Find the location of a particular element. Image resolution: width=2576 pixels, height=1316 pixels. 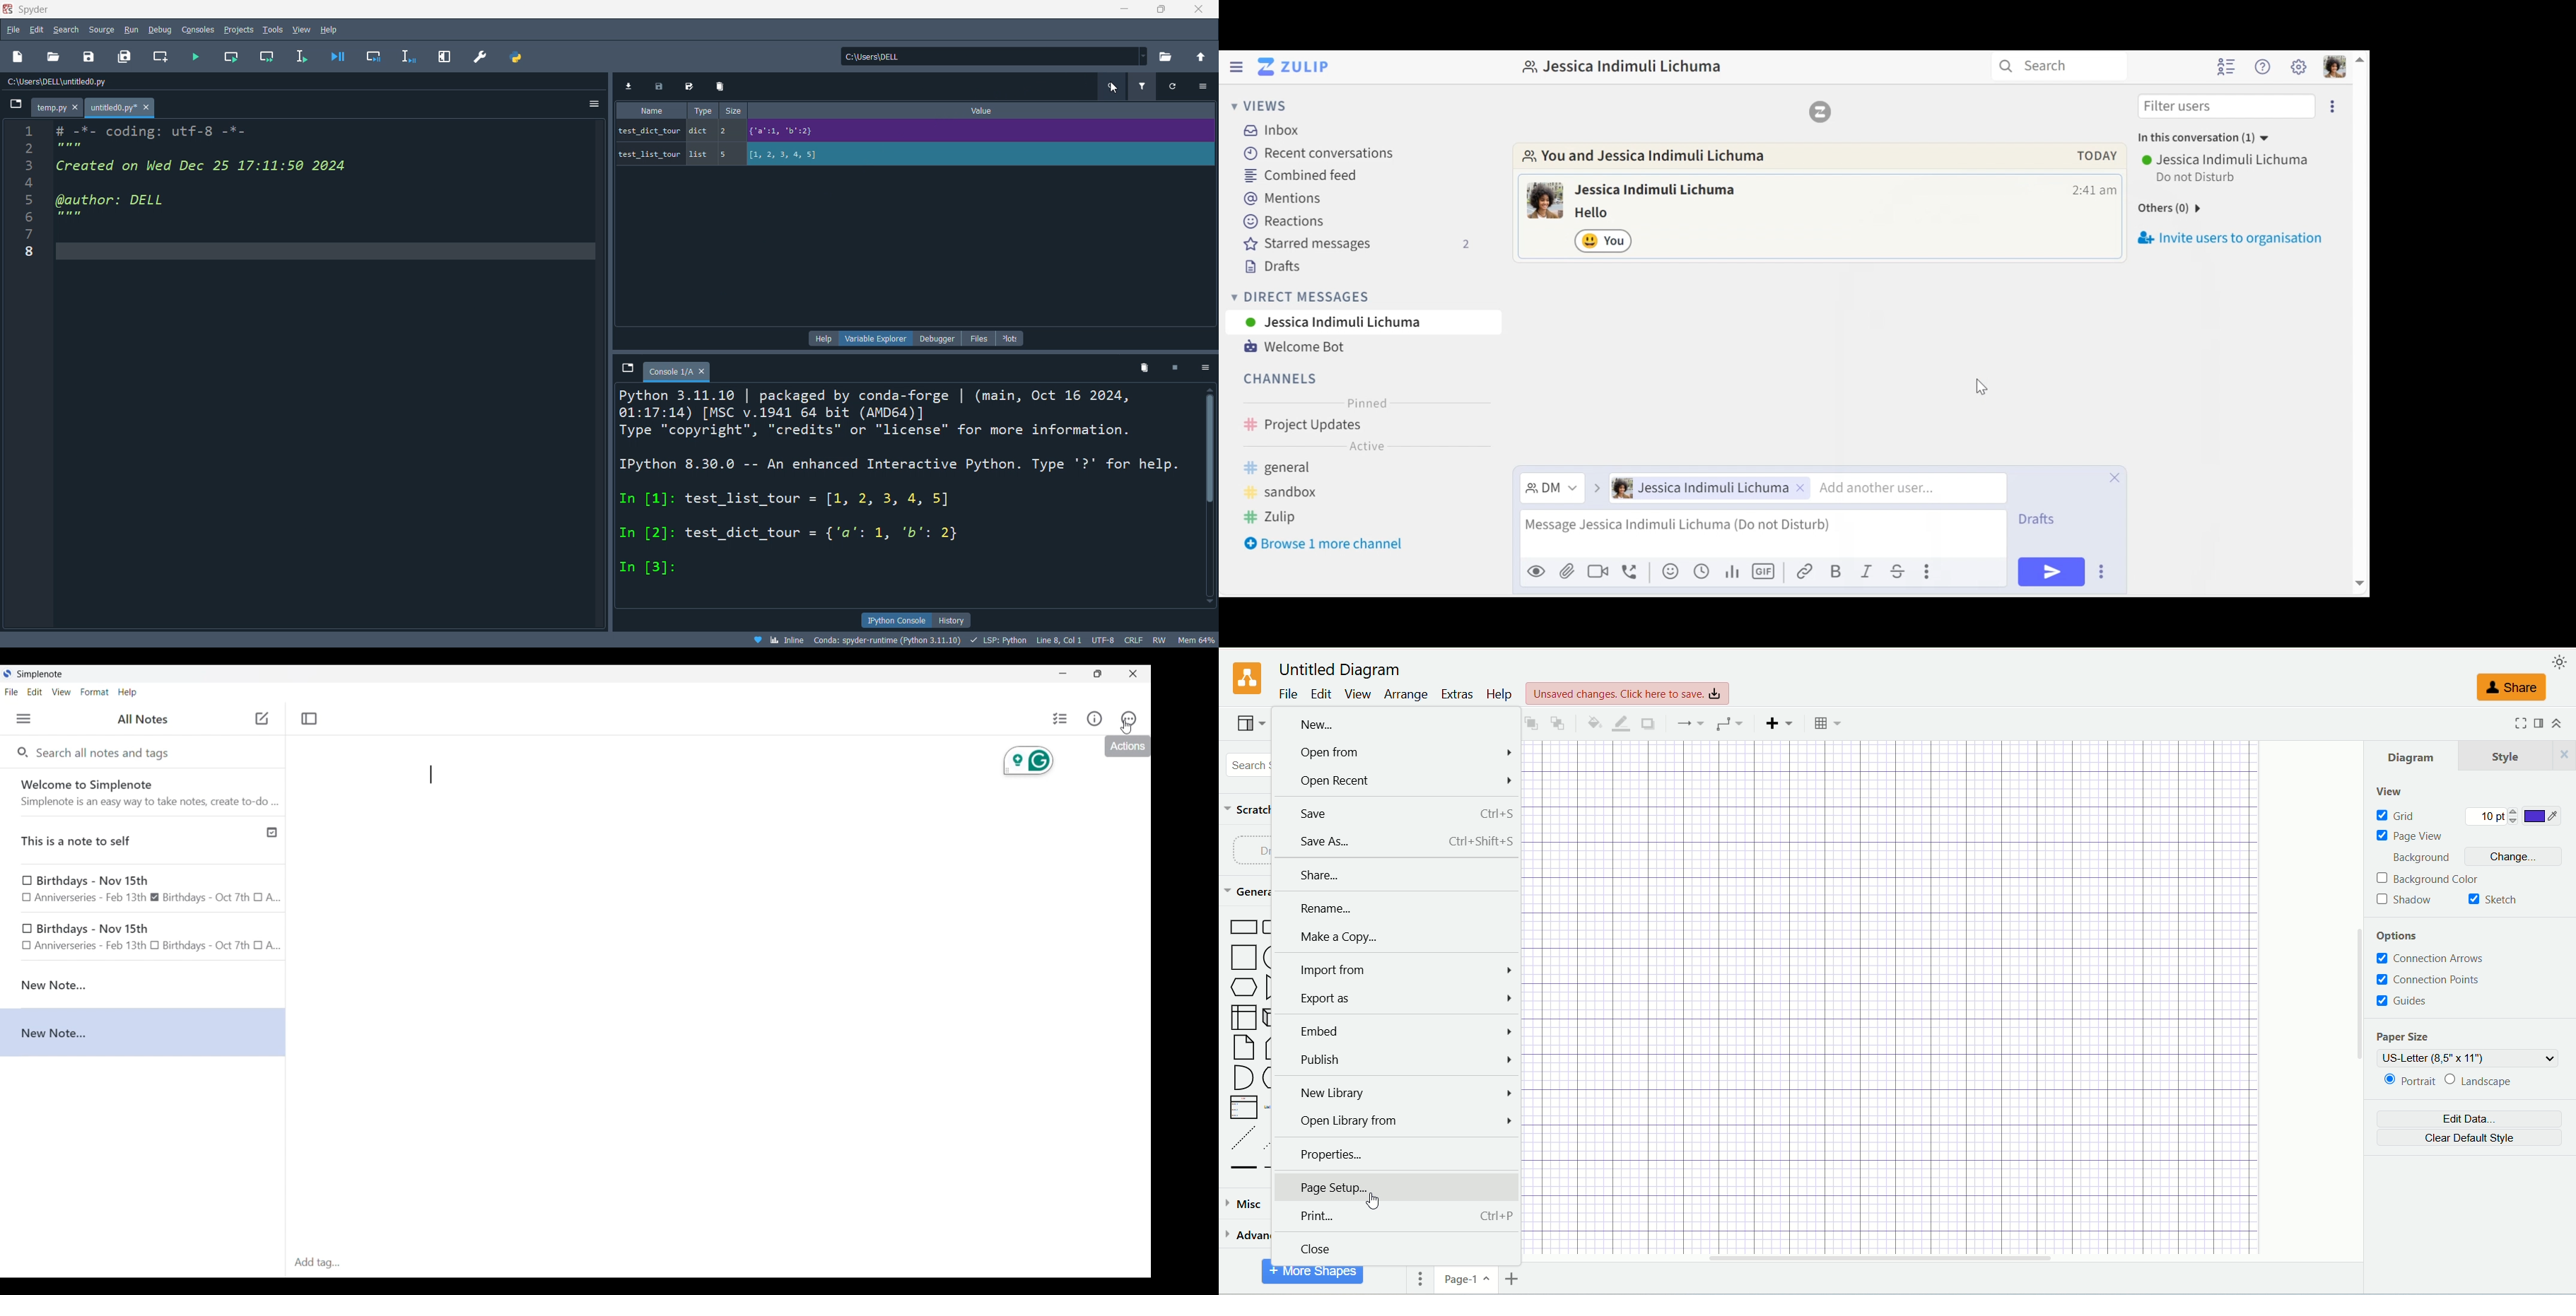

ipython console is located at coordinates (896, 619).